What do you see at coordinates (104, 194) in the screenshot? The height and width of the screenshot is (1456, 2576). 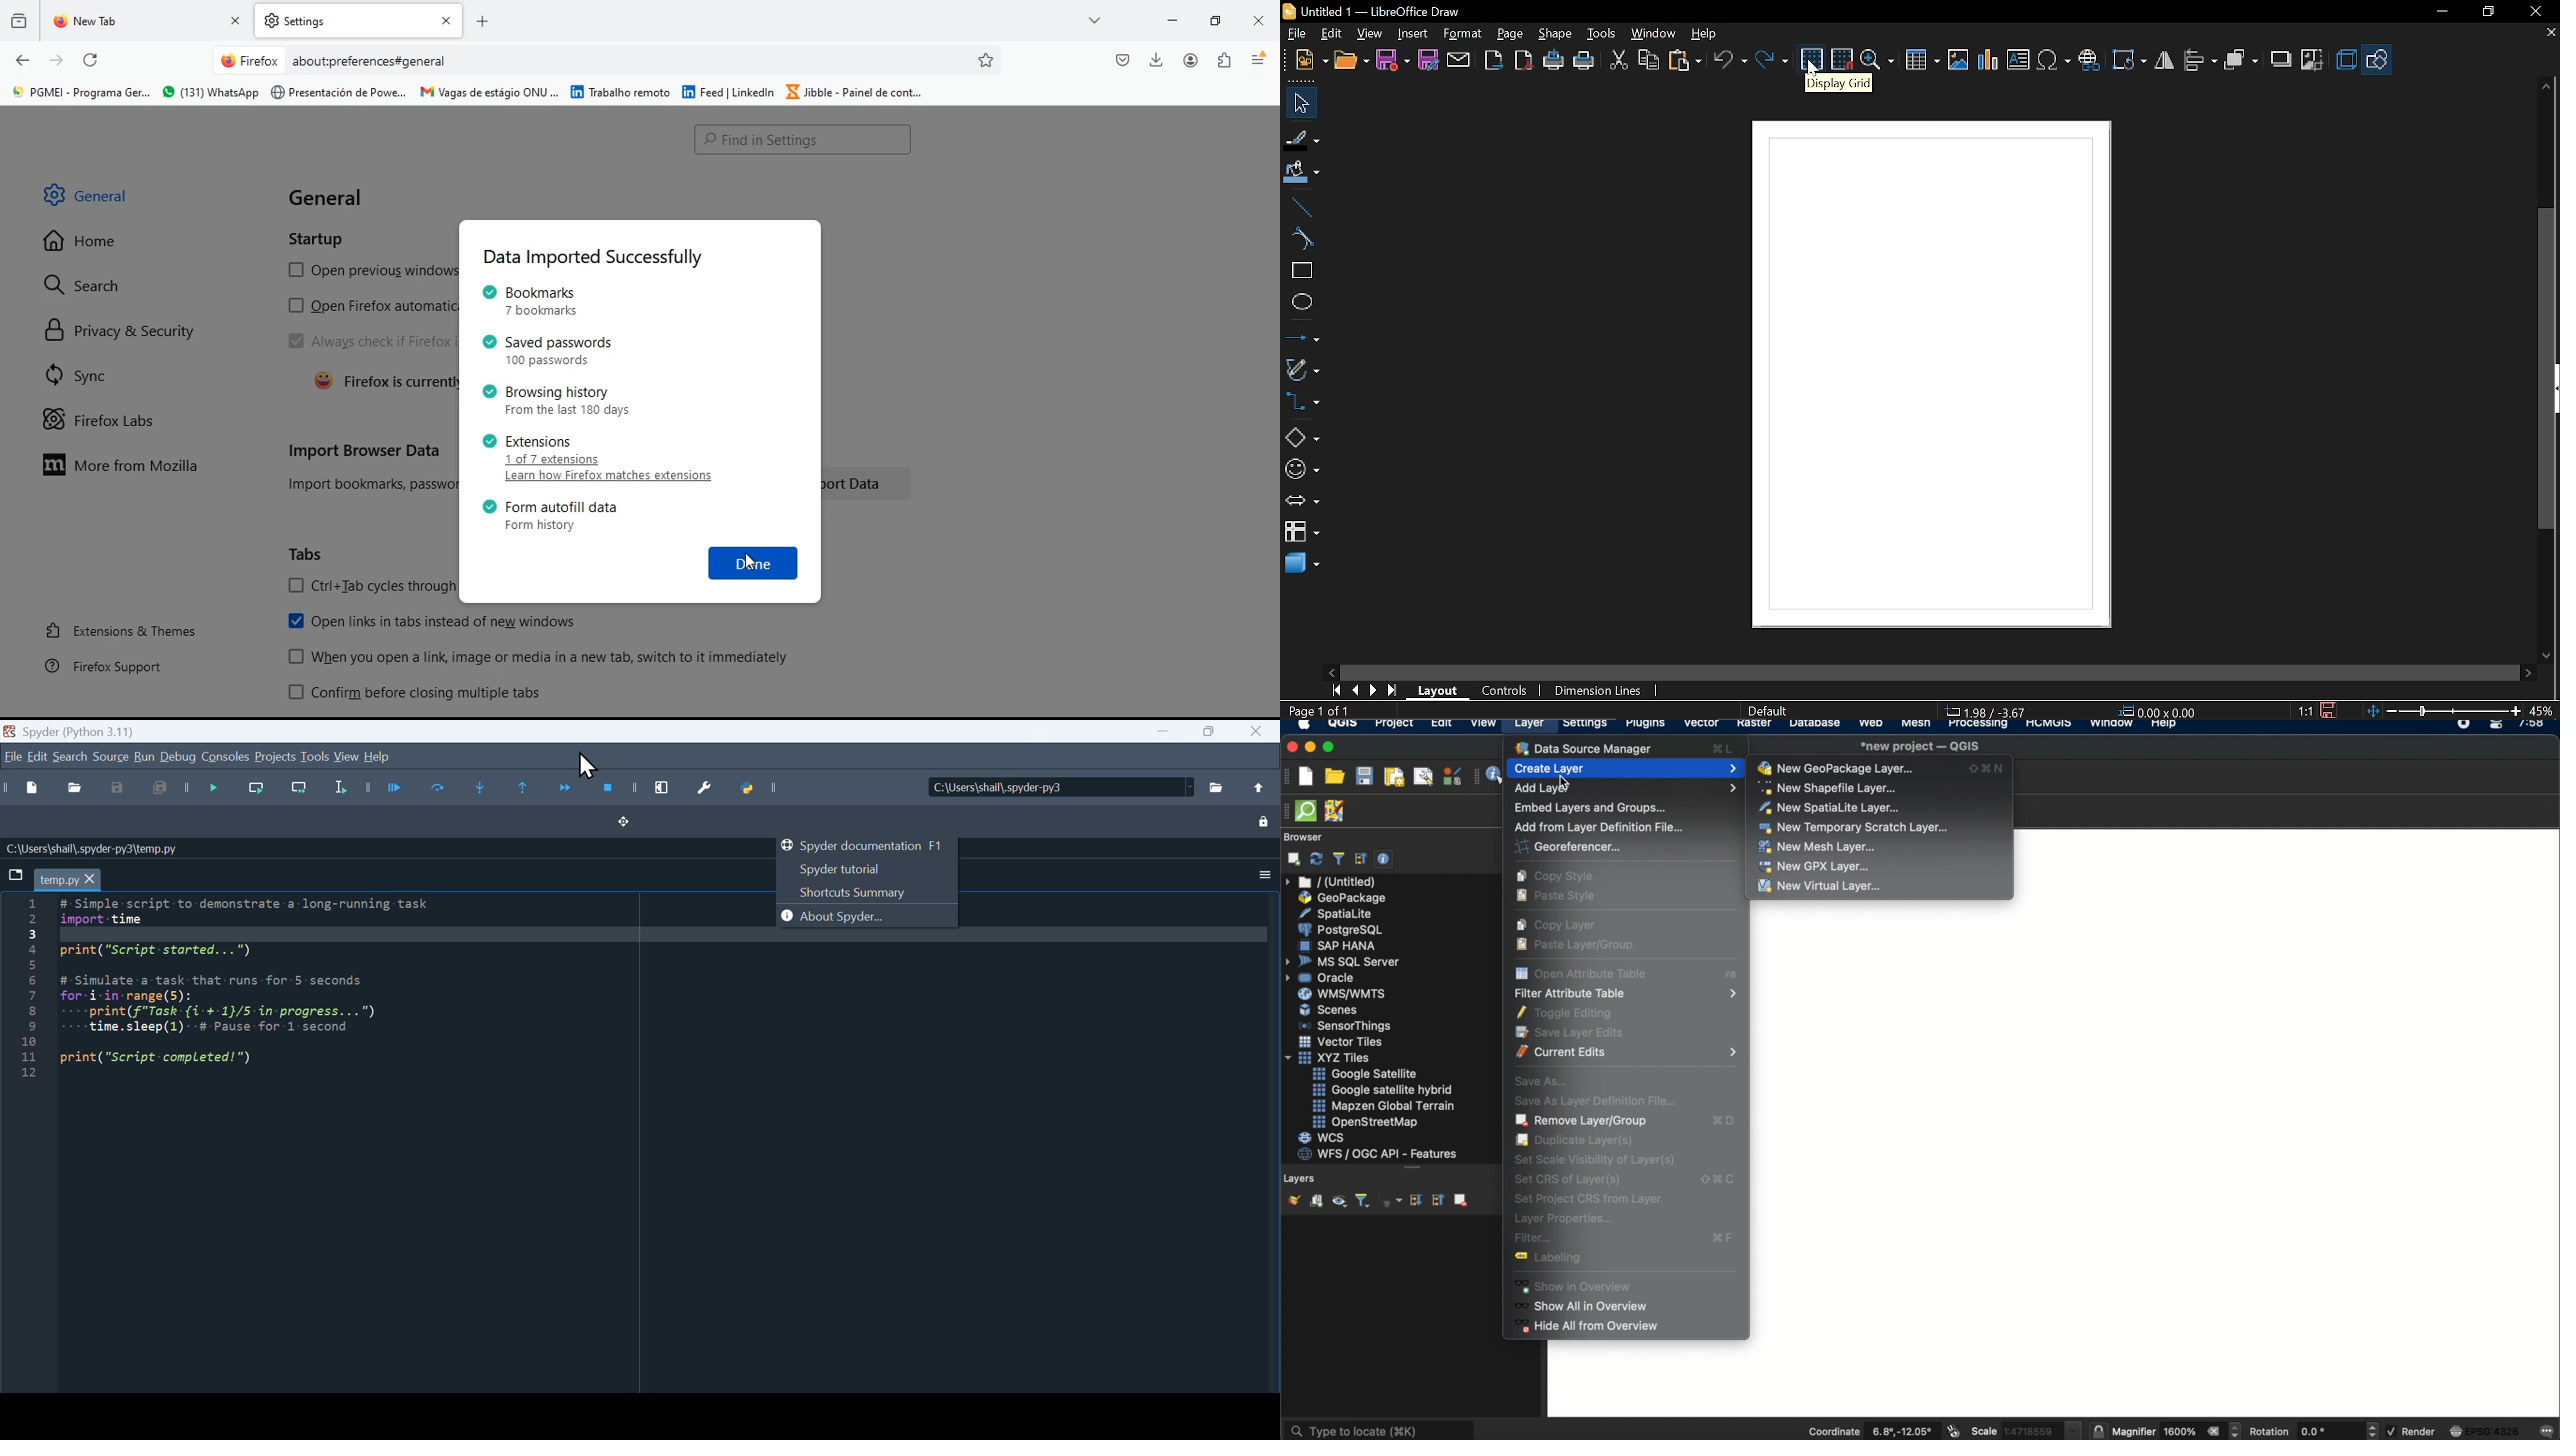 I see `general` at bounding box center [104, 194].